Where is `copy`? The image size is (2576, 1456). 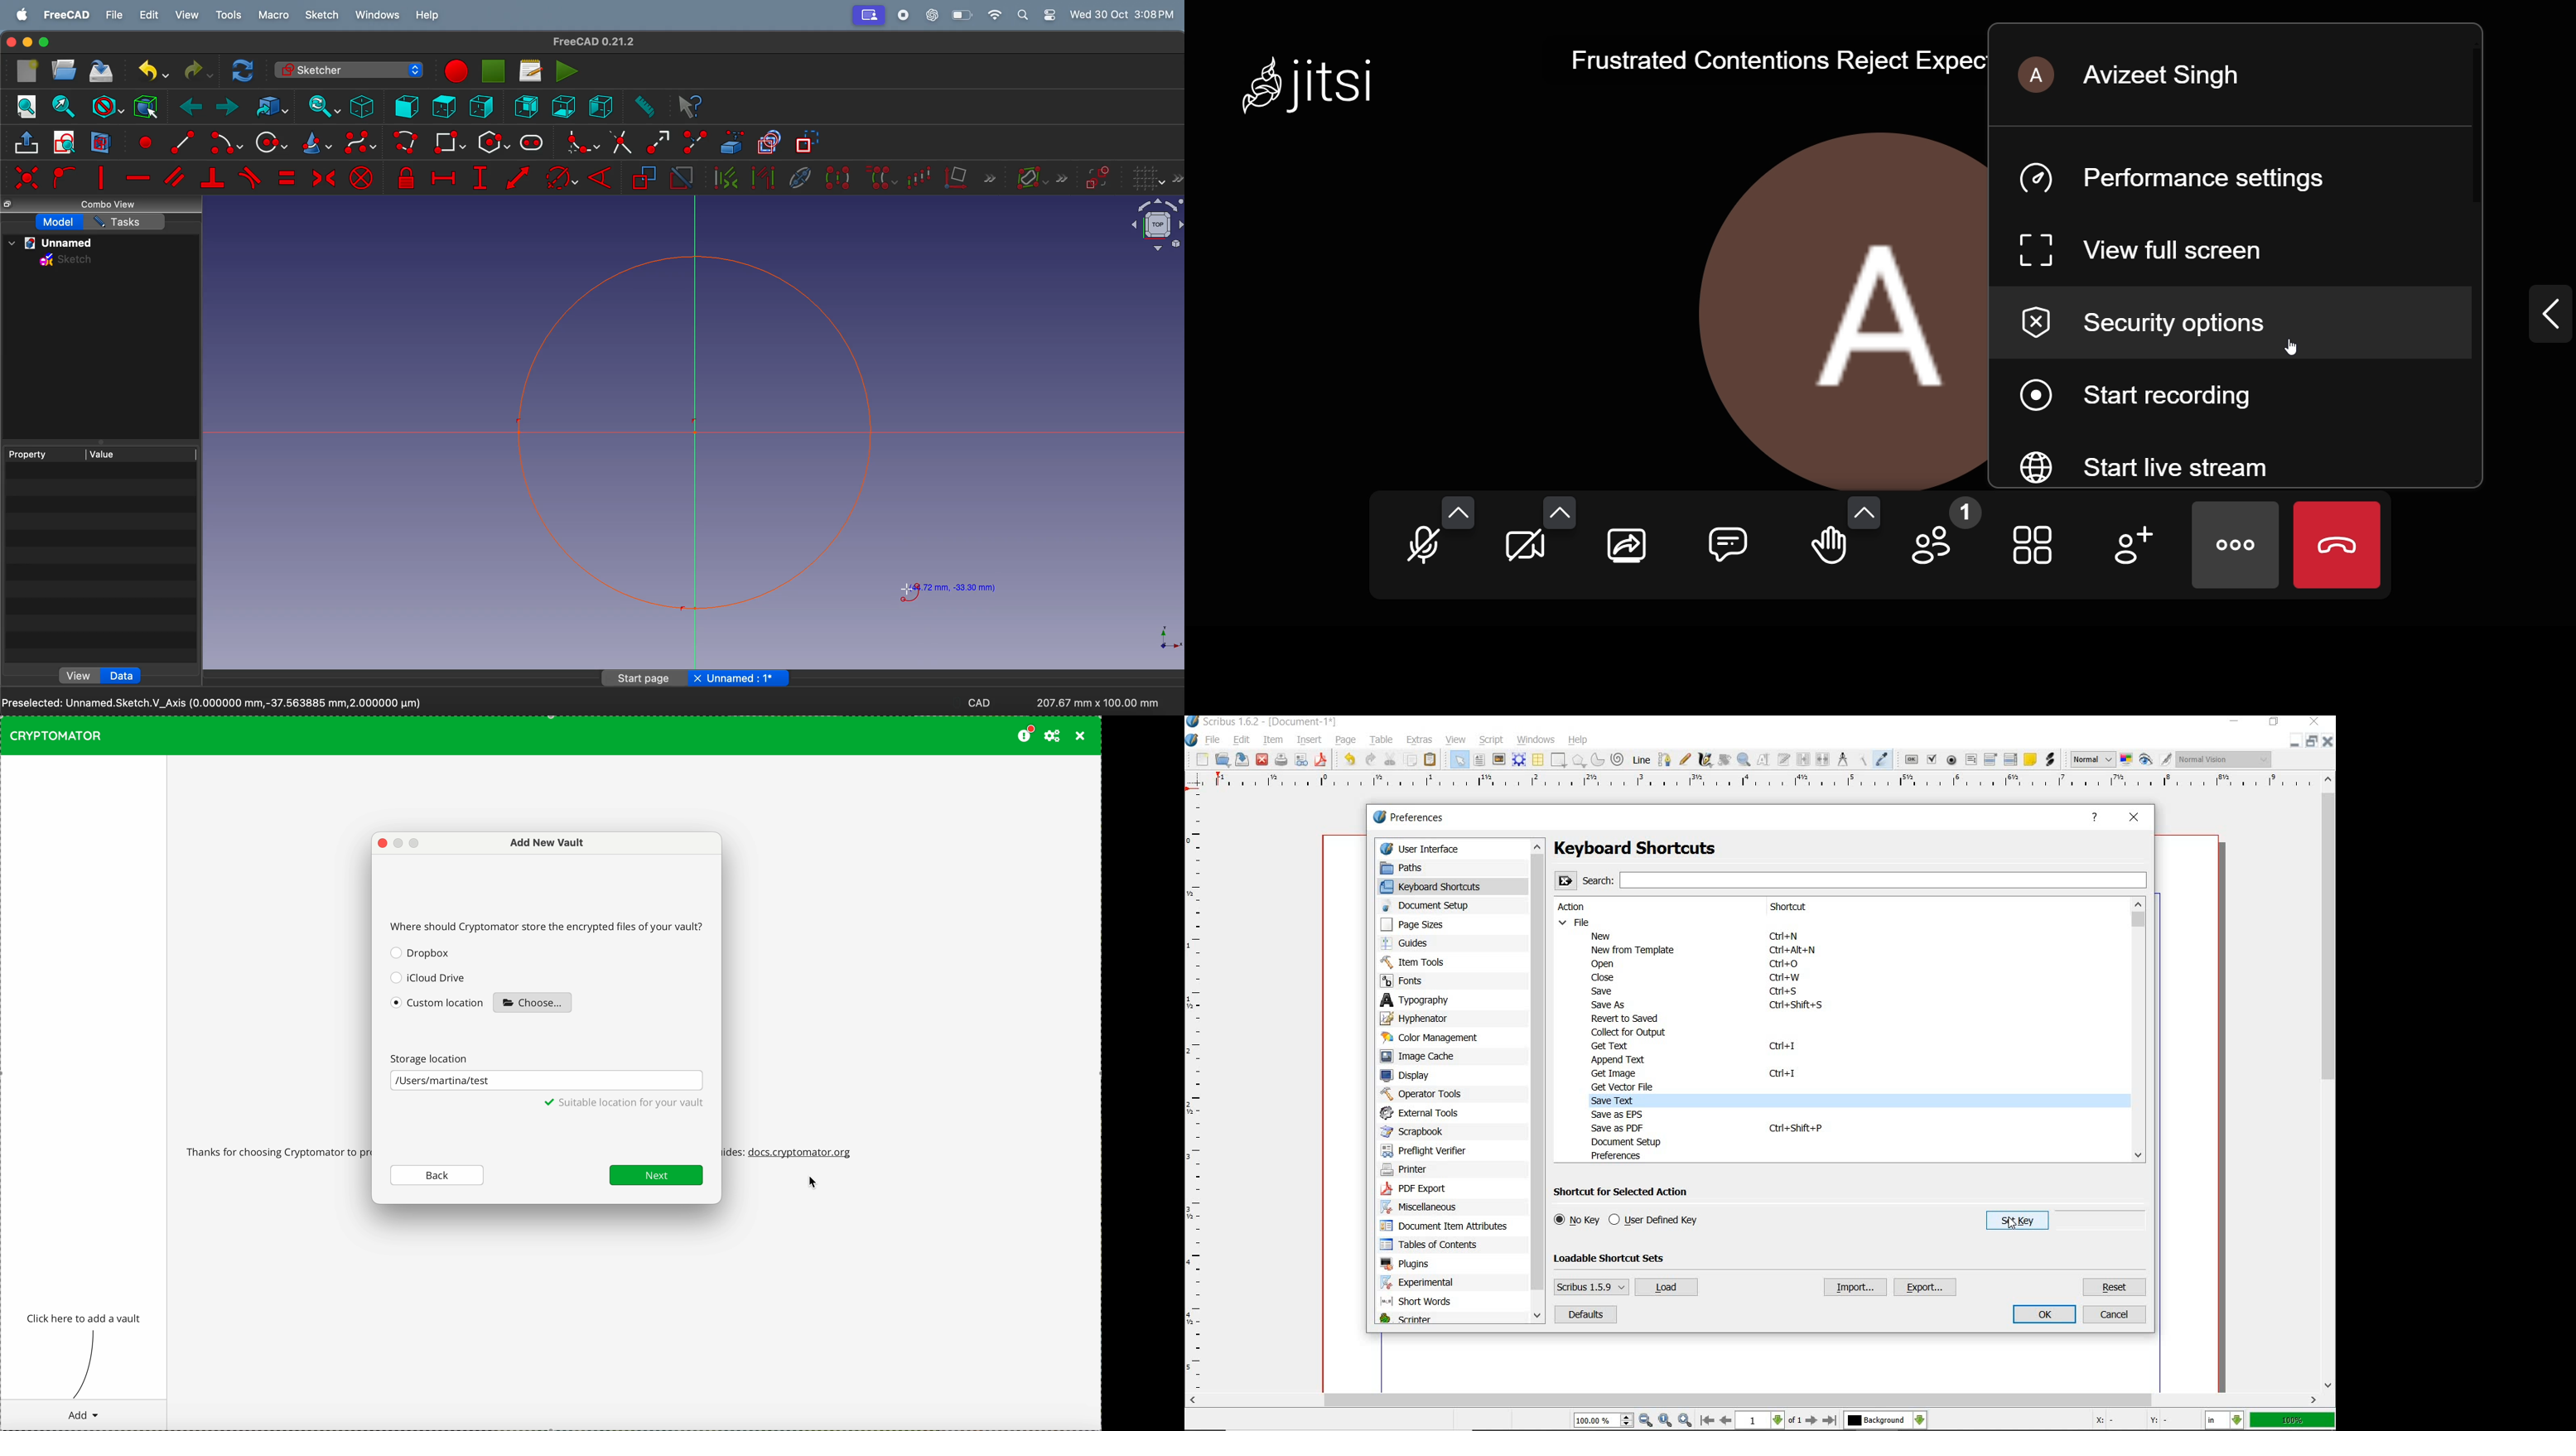
copy is located at coordinates (1411, 760).